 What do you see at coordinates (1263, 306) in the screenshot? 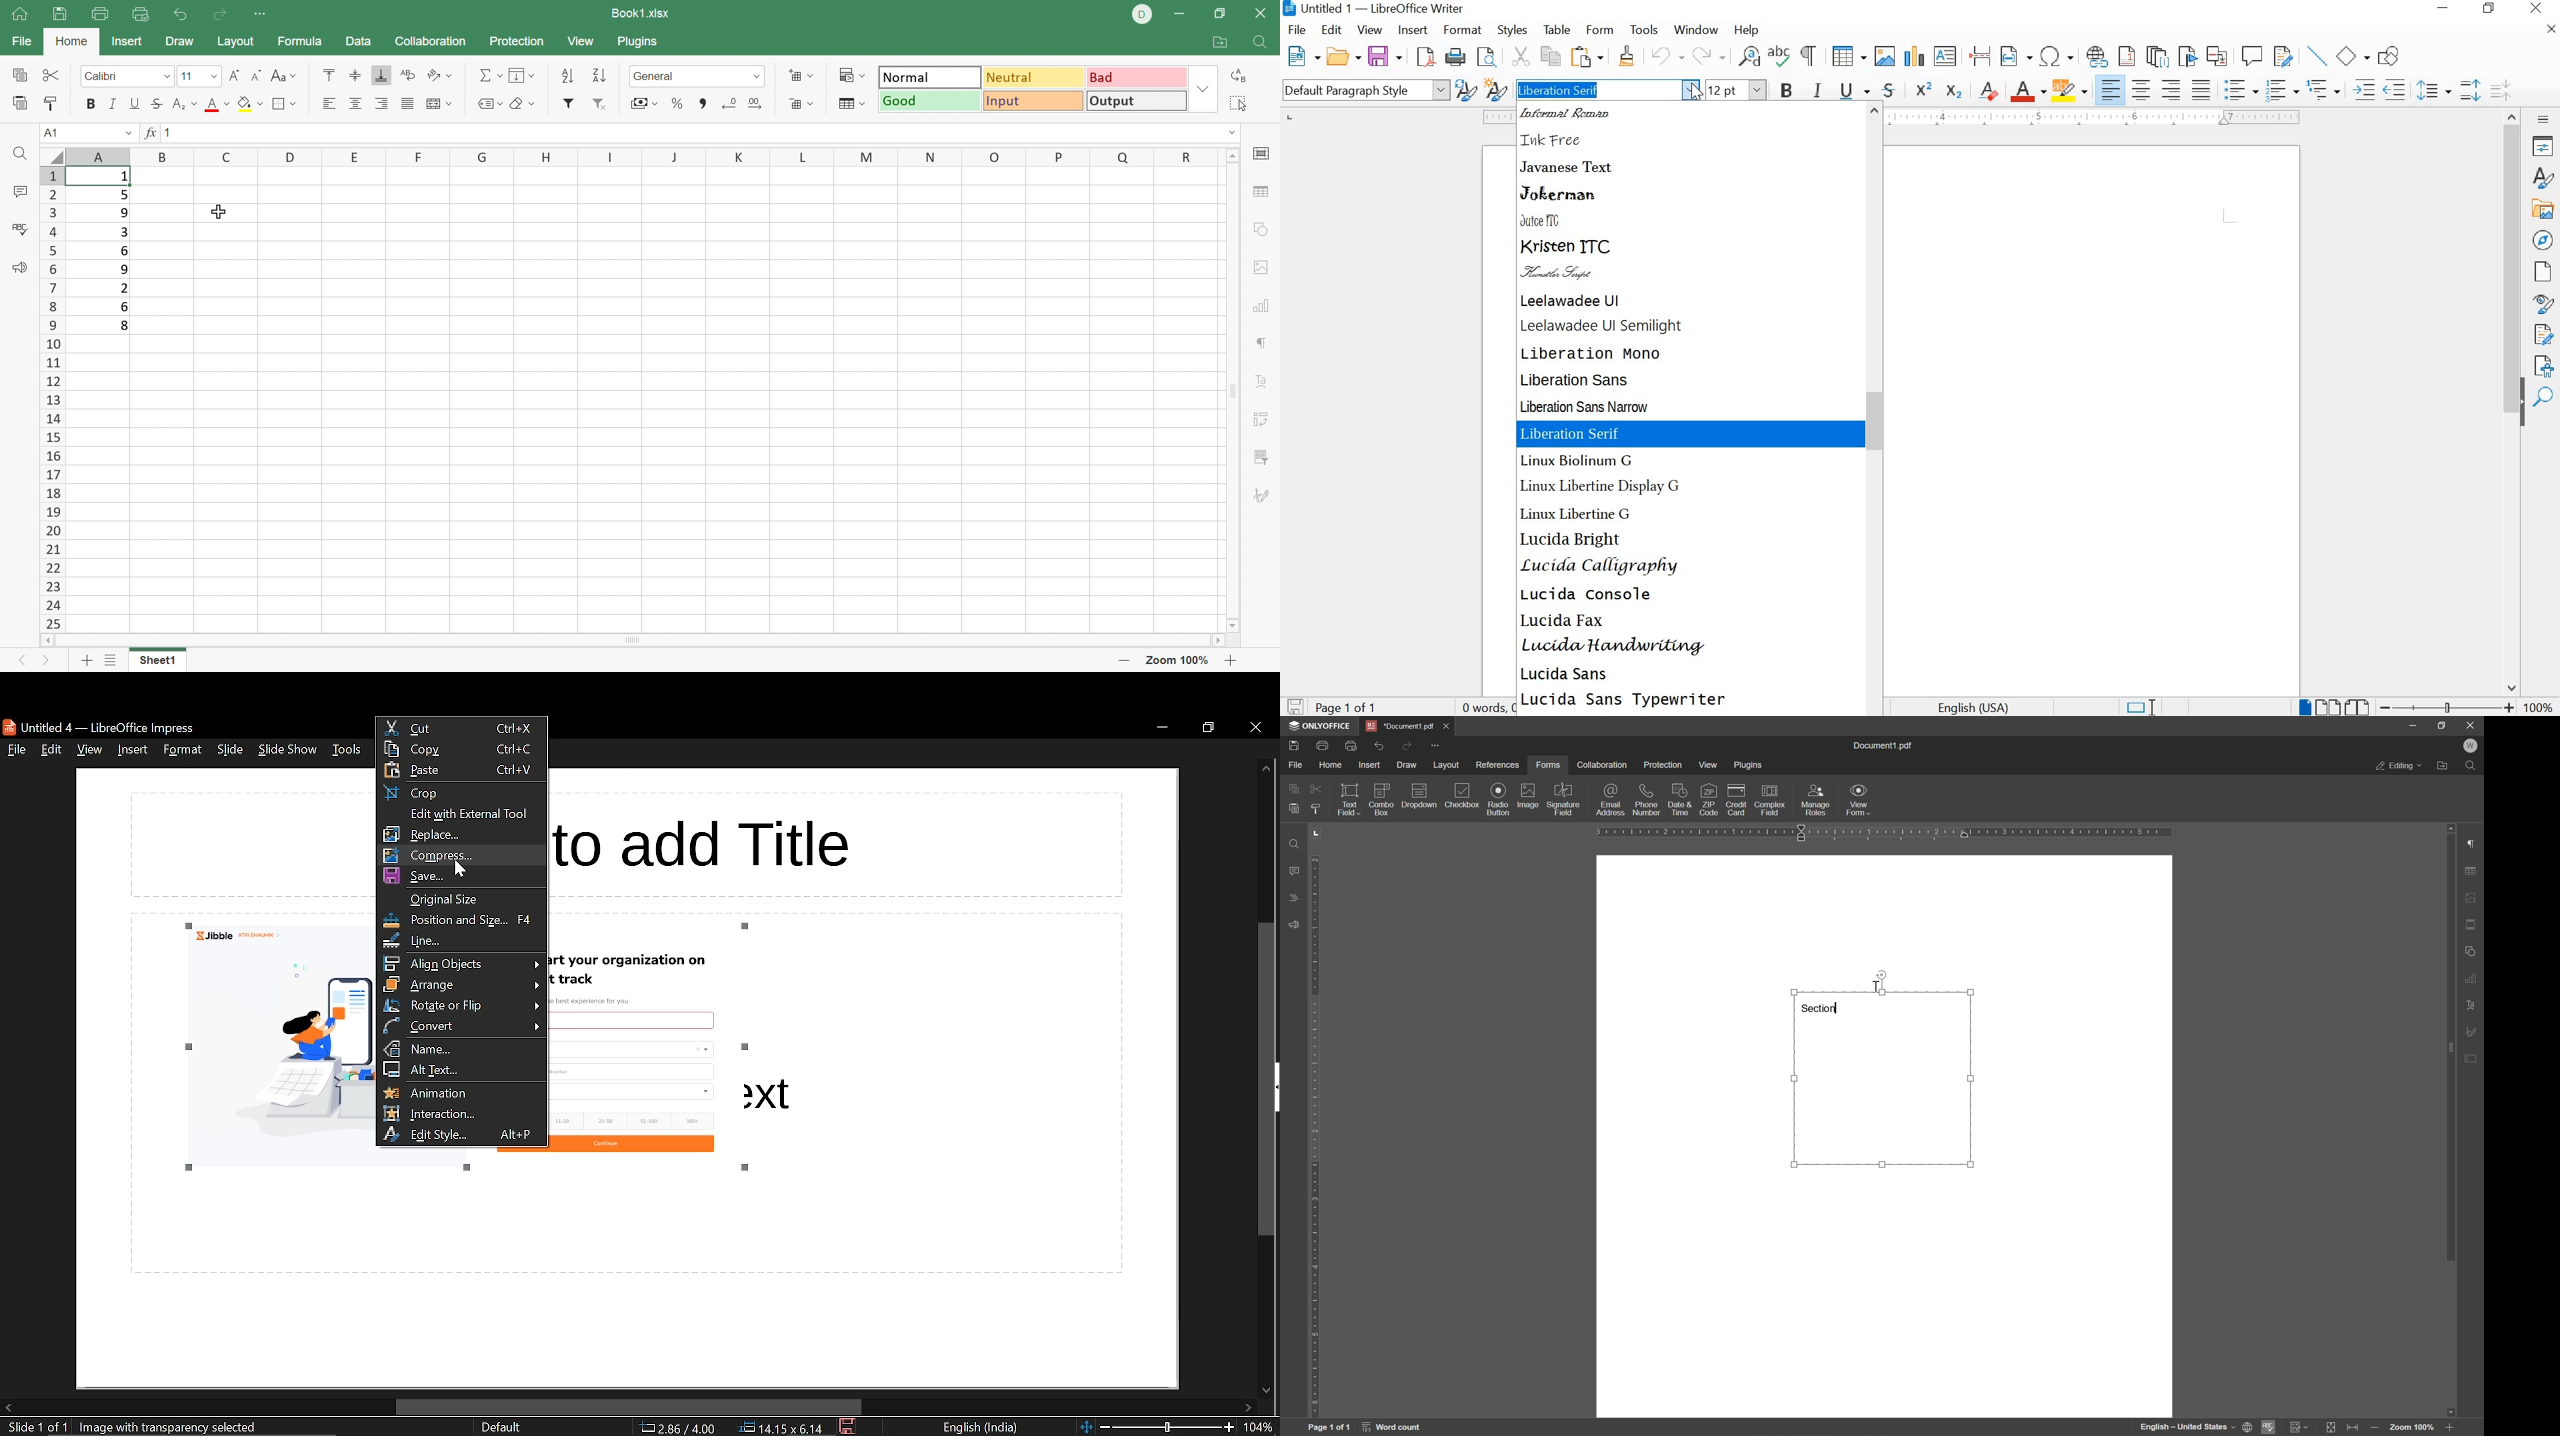
I see `chart settings` at bounding box center [1263, 306].